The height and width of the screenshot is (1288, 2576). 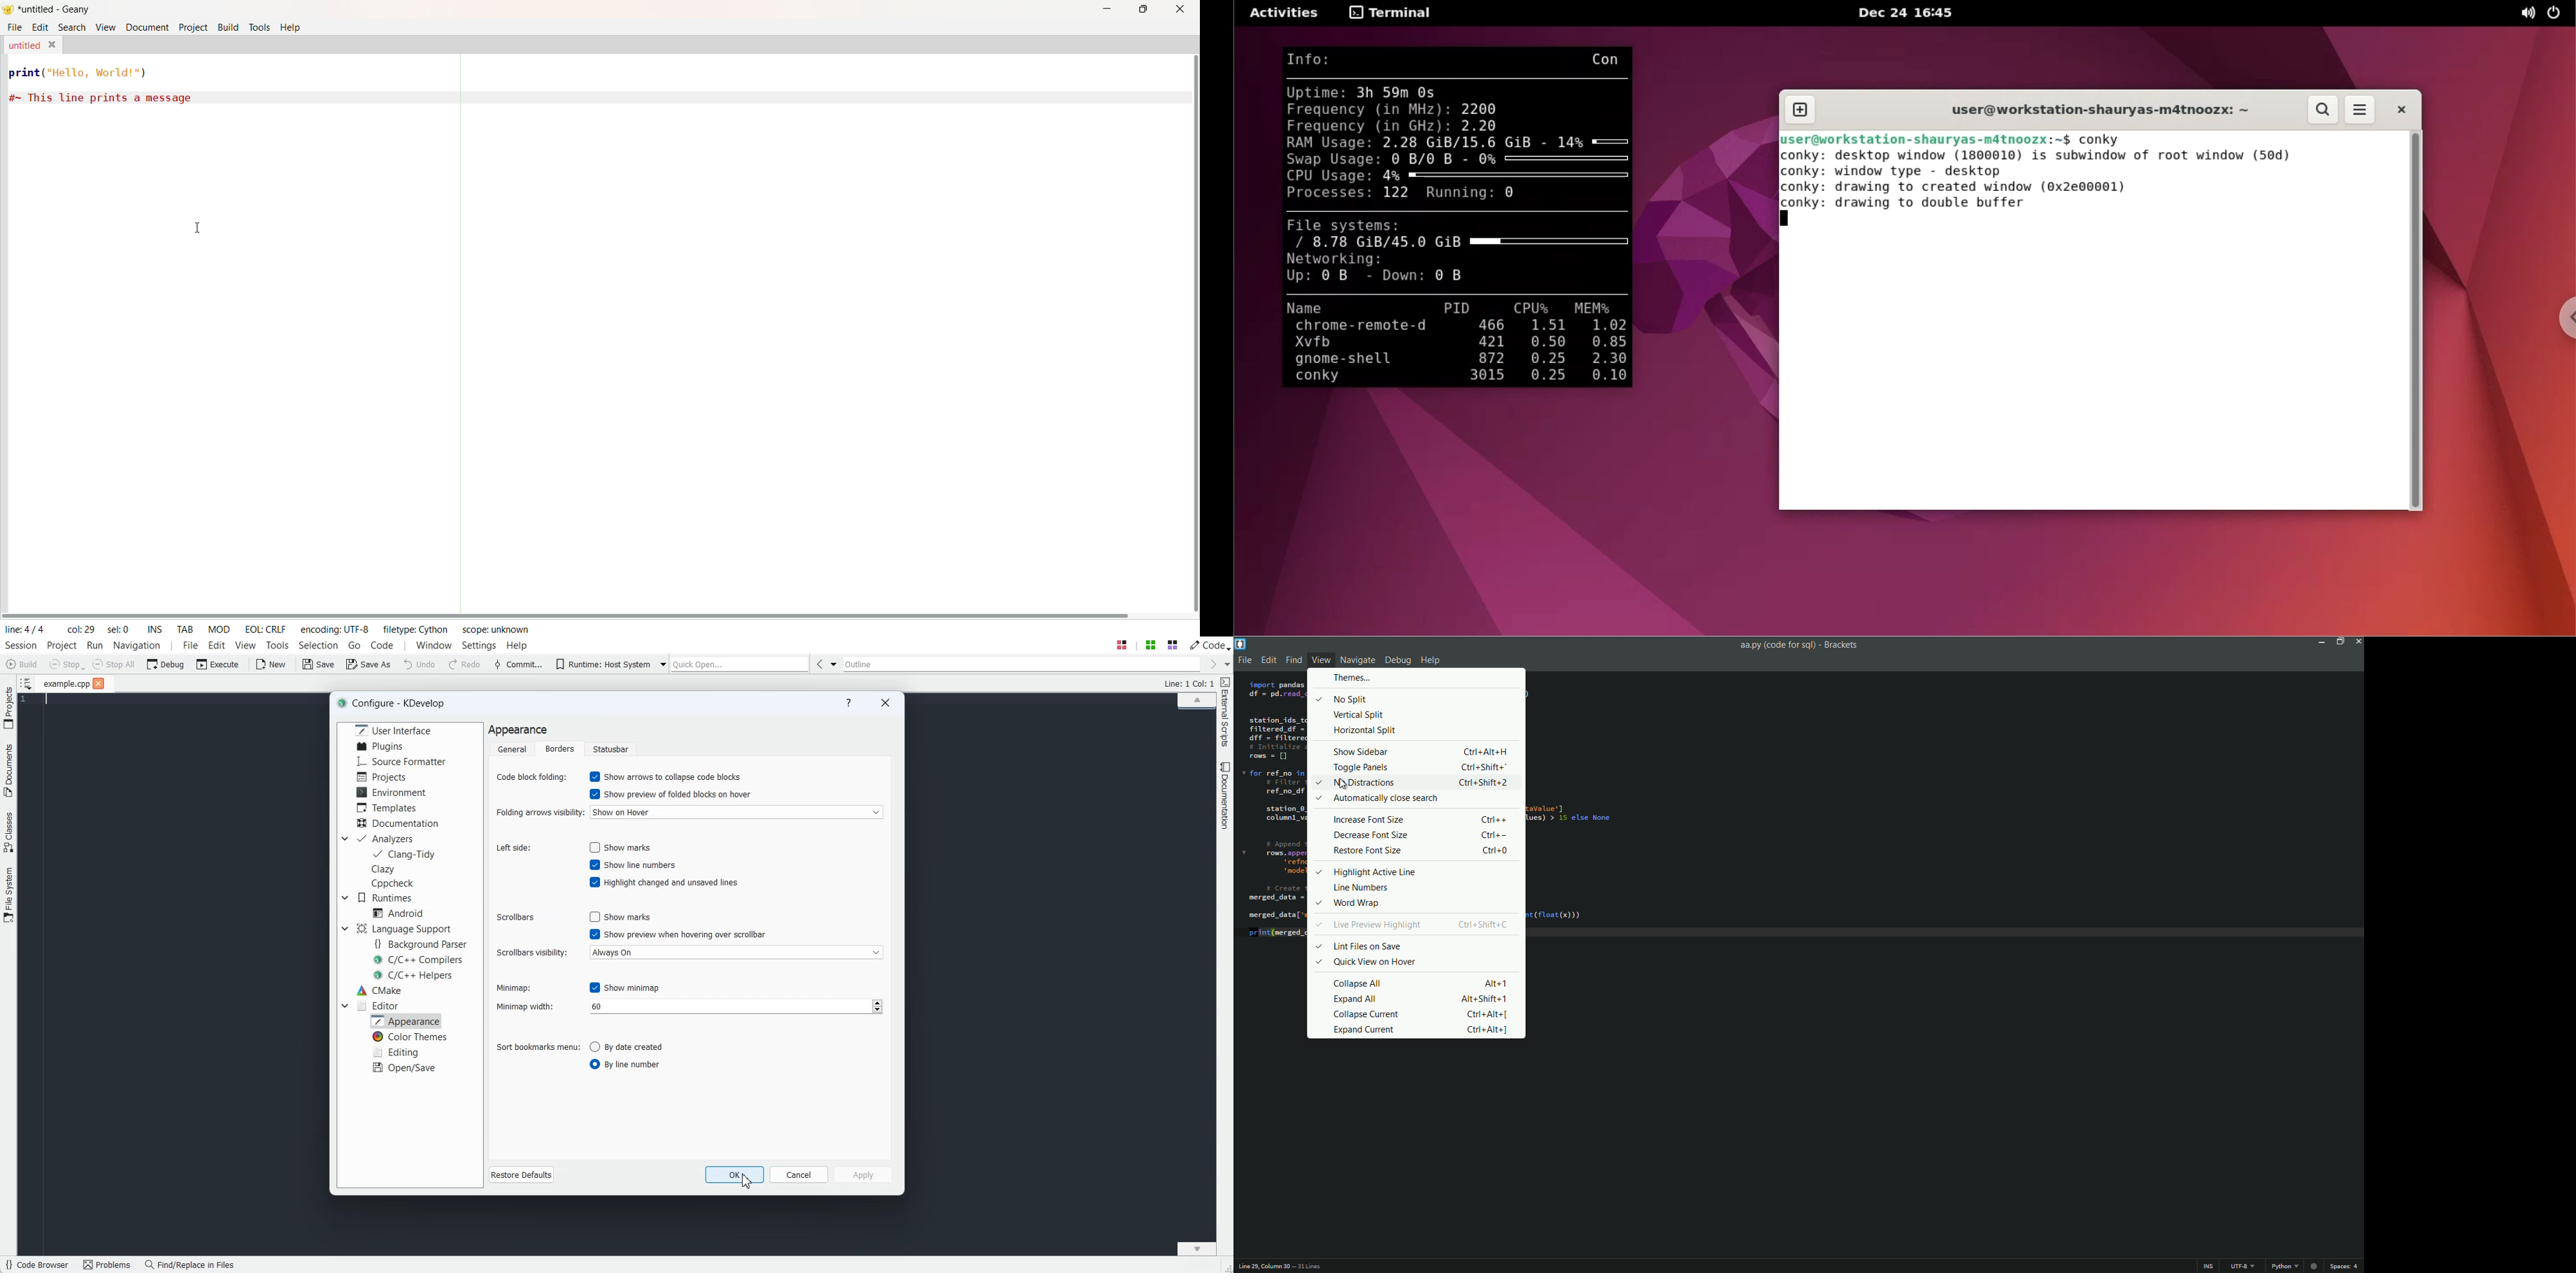 What do you see at coordinates (1424, 835) in the screenshot?
I see `Decrease font size` at bounding box center [1424, 835].